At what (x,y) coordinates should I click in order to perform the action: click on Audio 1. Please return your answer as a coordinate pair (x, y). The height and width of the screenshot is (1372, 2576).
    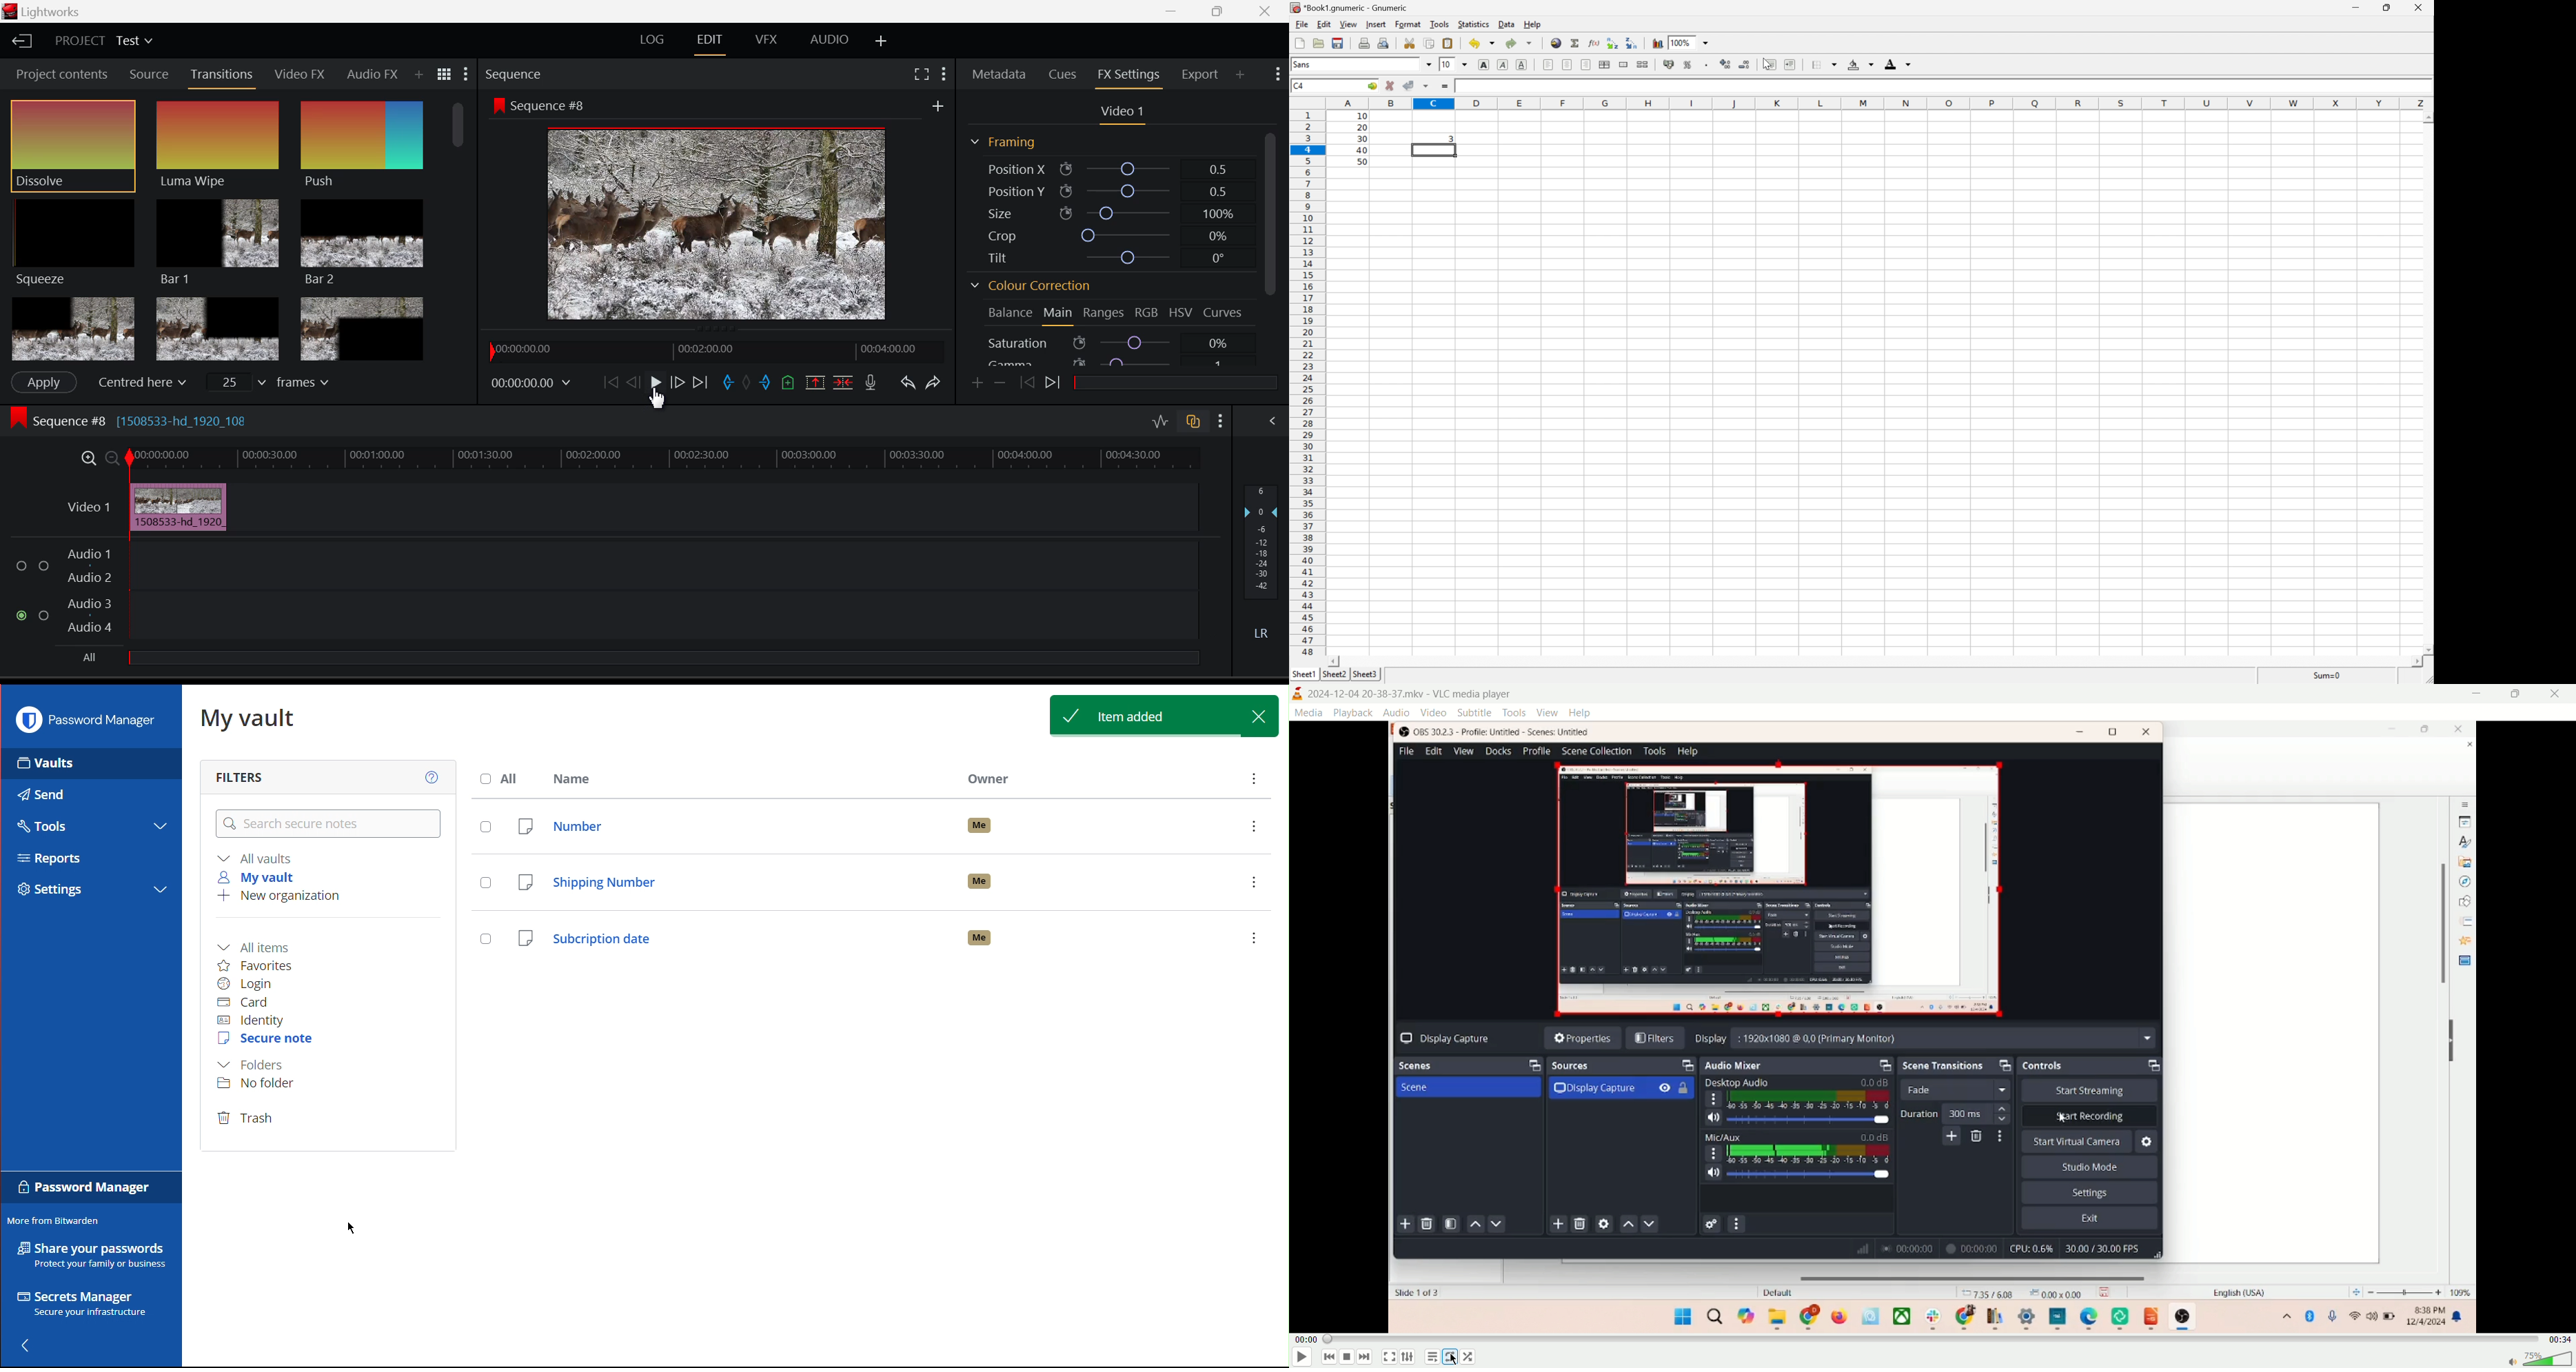
    Looking at the image, I should click on (90, 555).